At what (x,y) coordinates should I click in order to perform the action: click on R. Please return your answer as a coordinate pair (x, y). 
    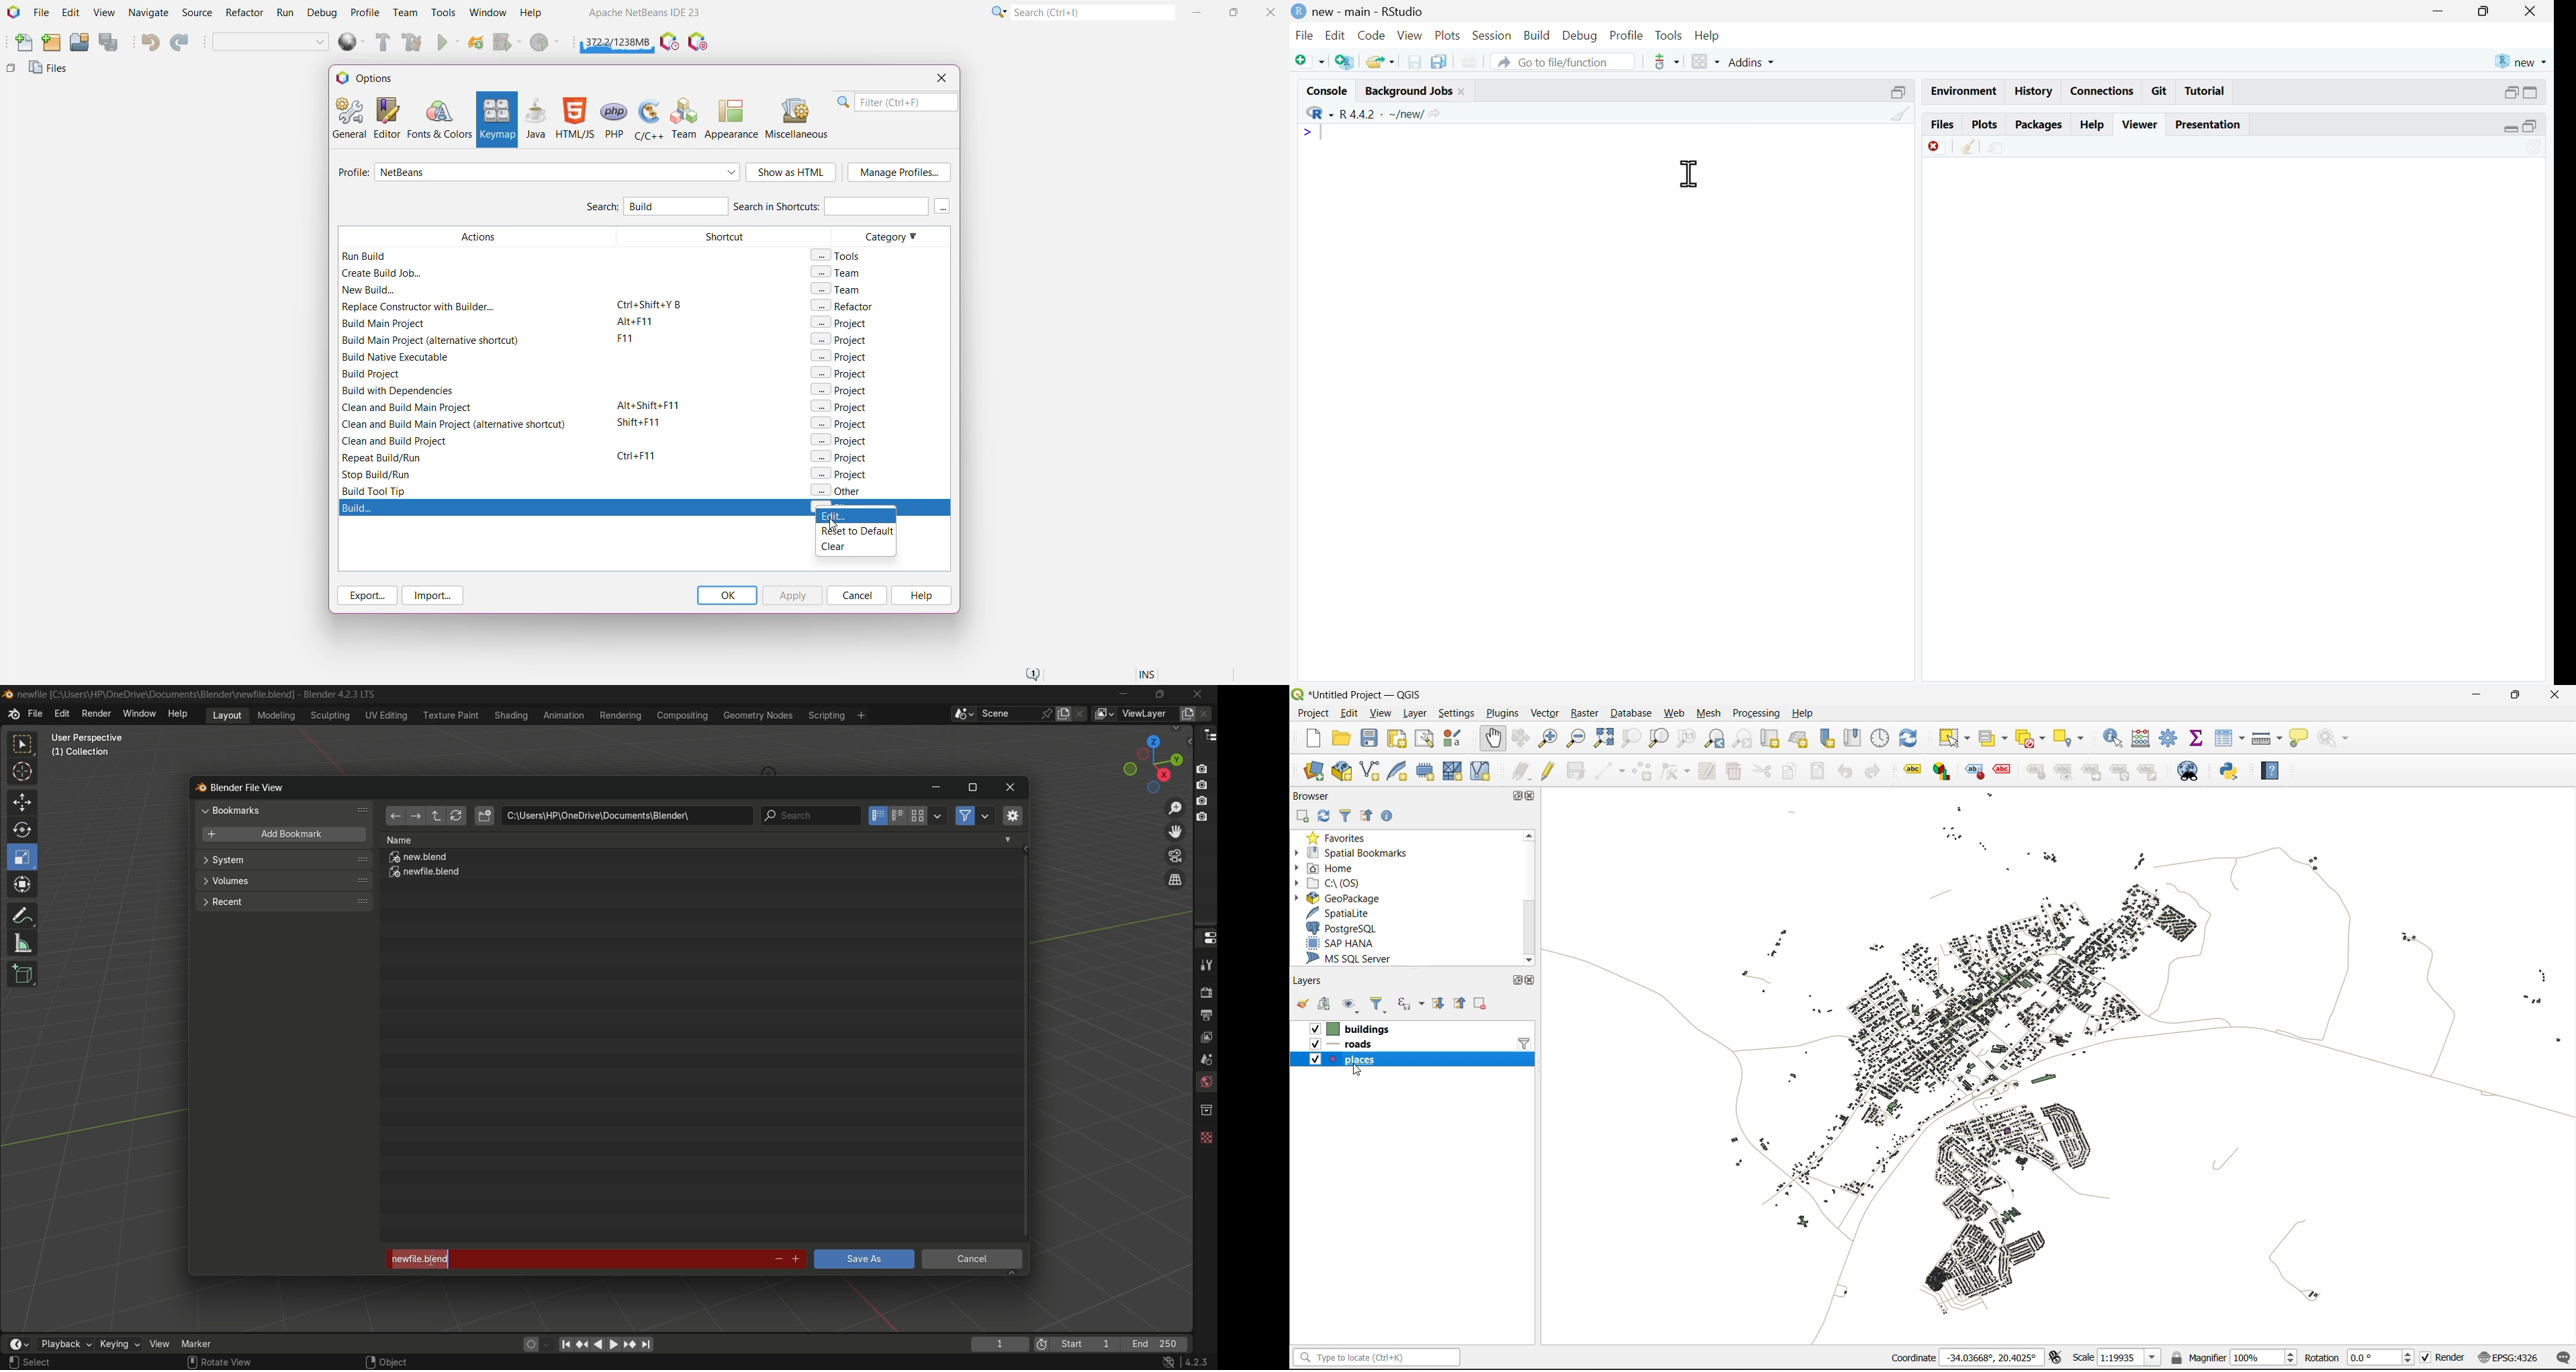
    Looking at the image, I should click on (1320, 113).